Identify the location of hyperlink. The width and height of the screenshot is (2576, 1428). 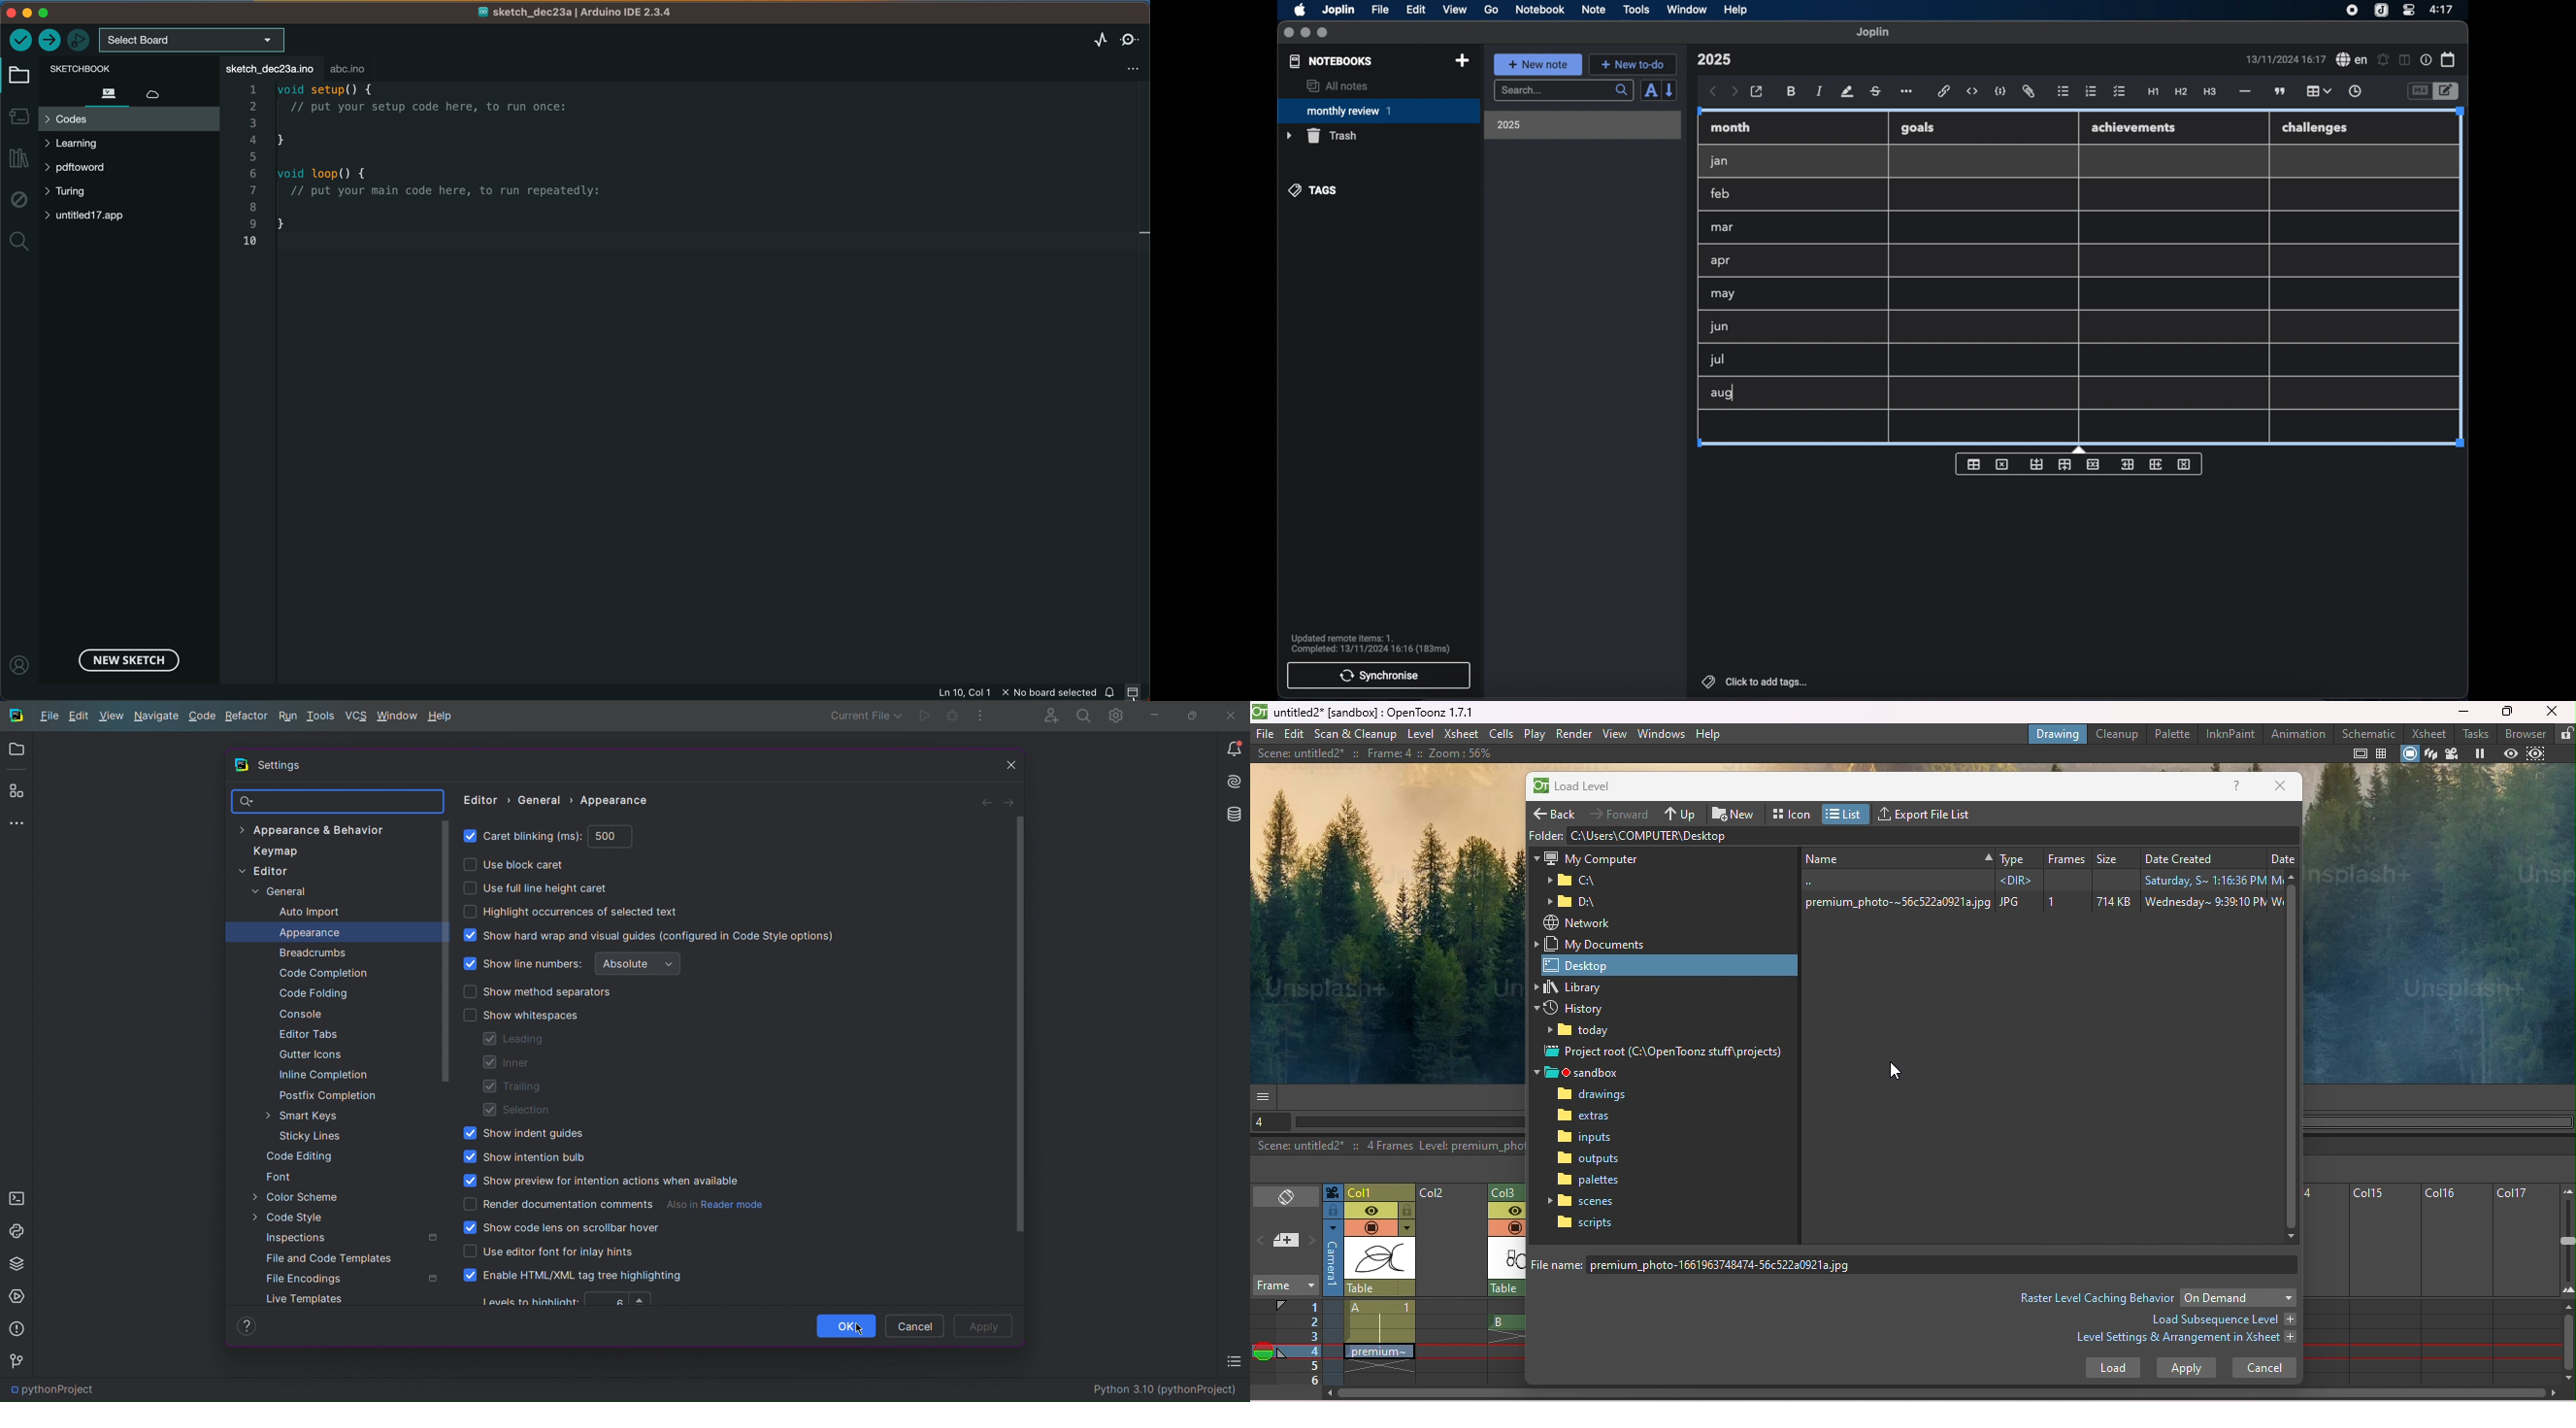
(1944, 91).